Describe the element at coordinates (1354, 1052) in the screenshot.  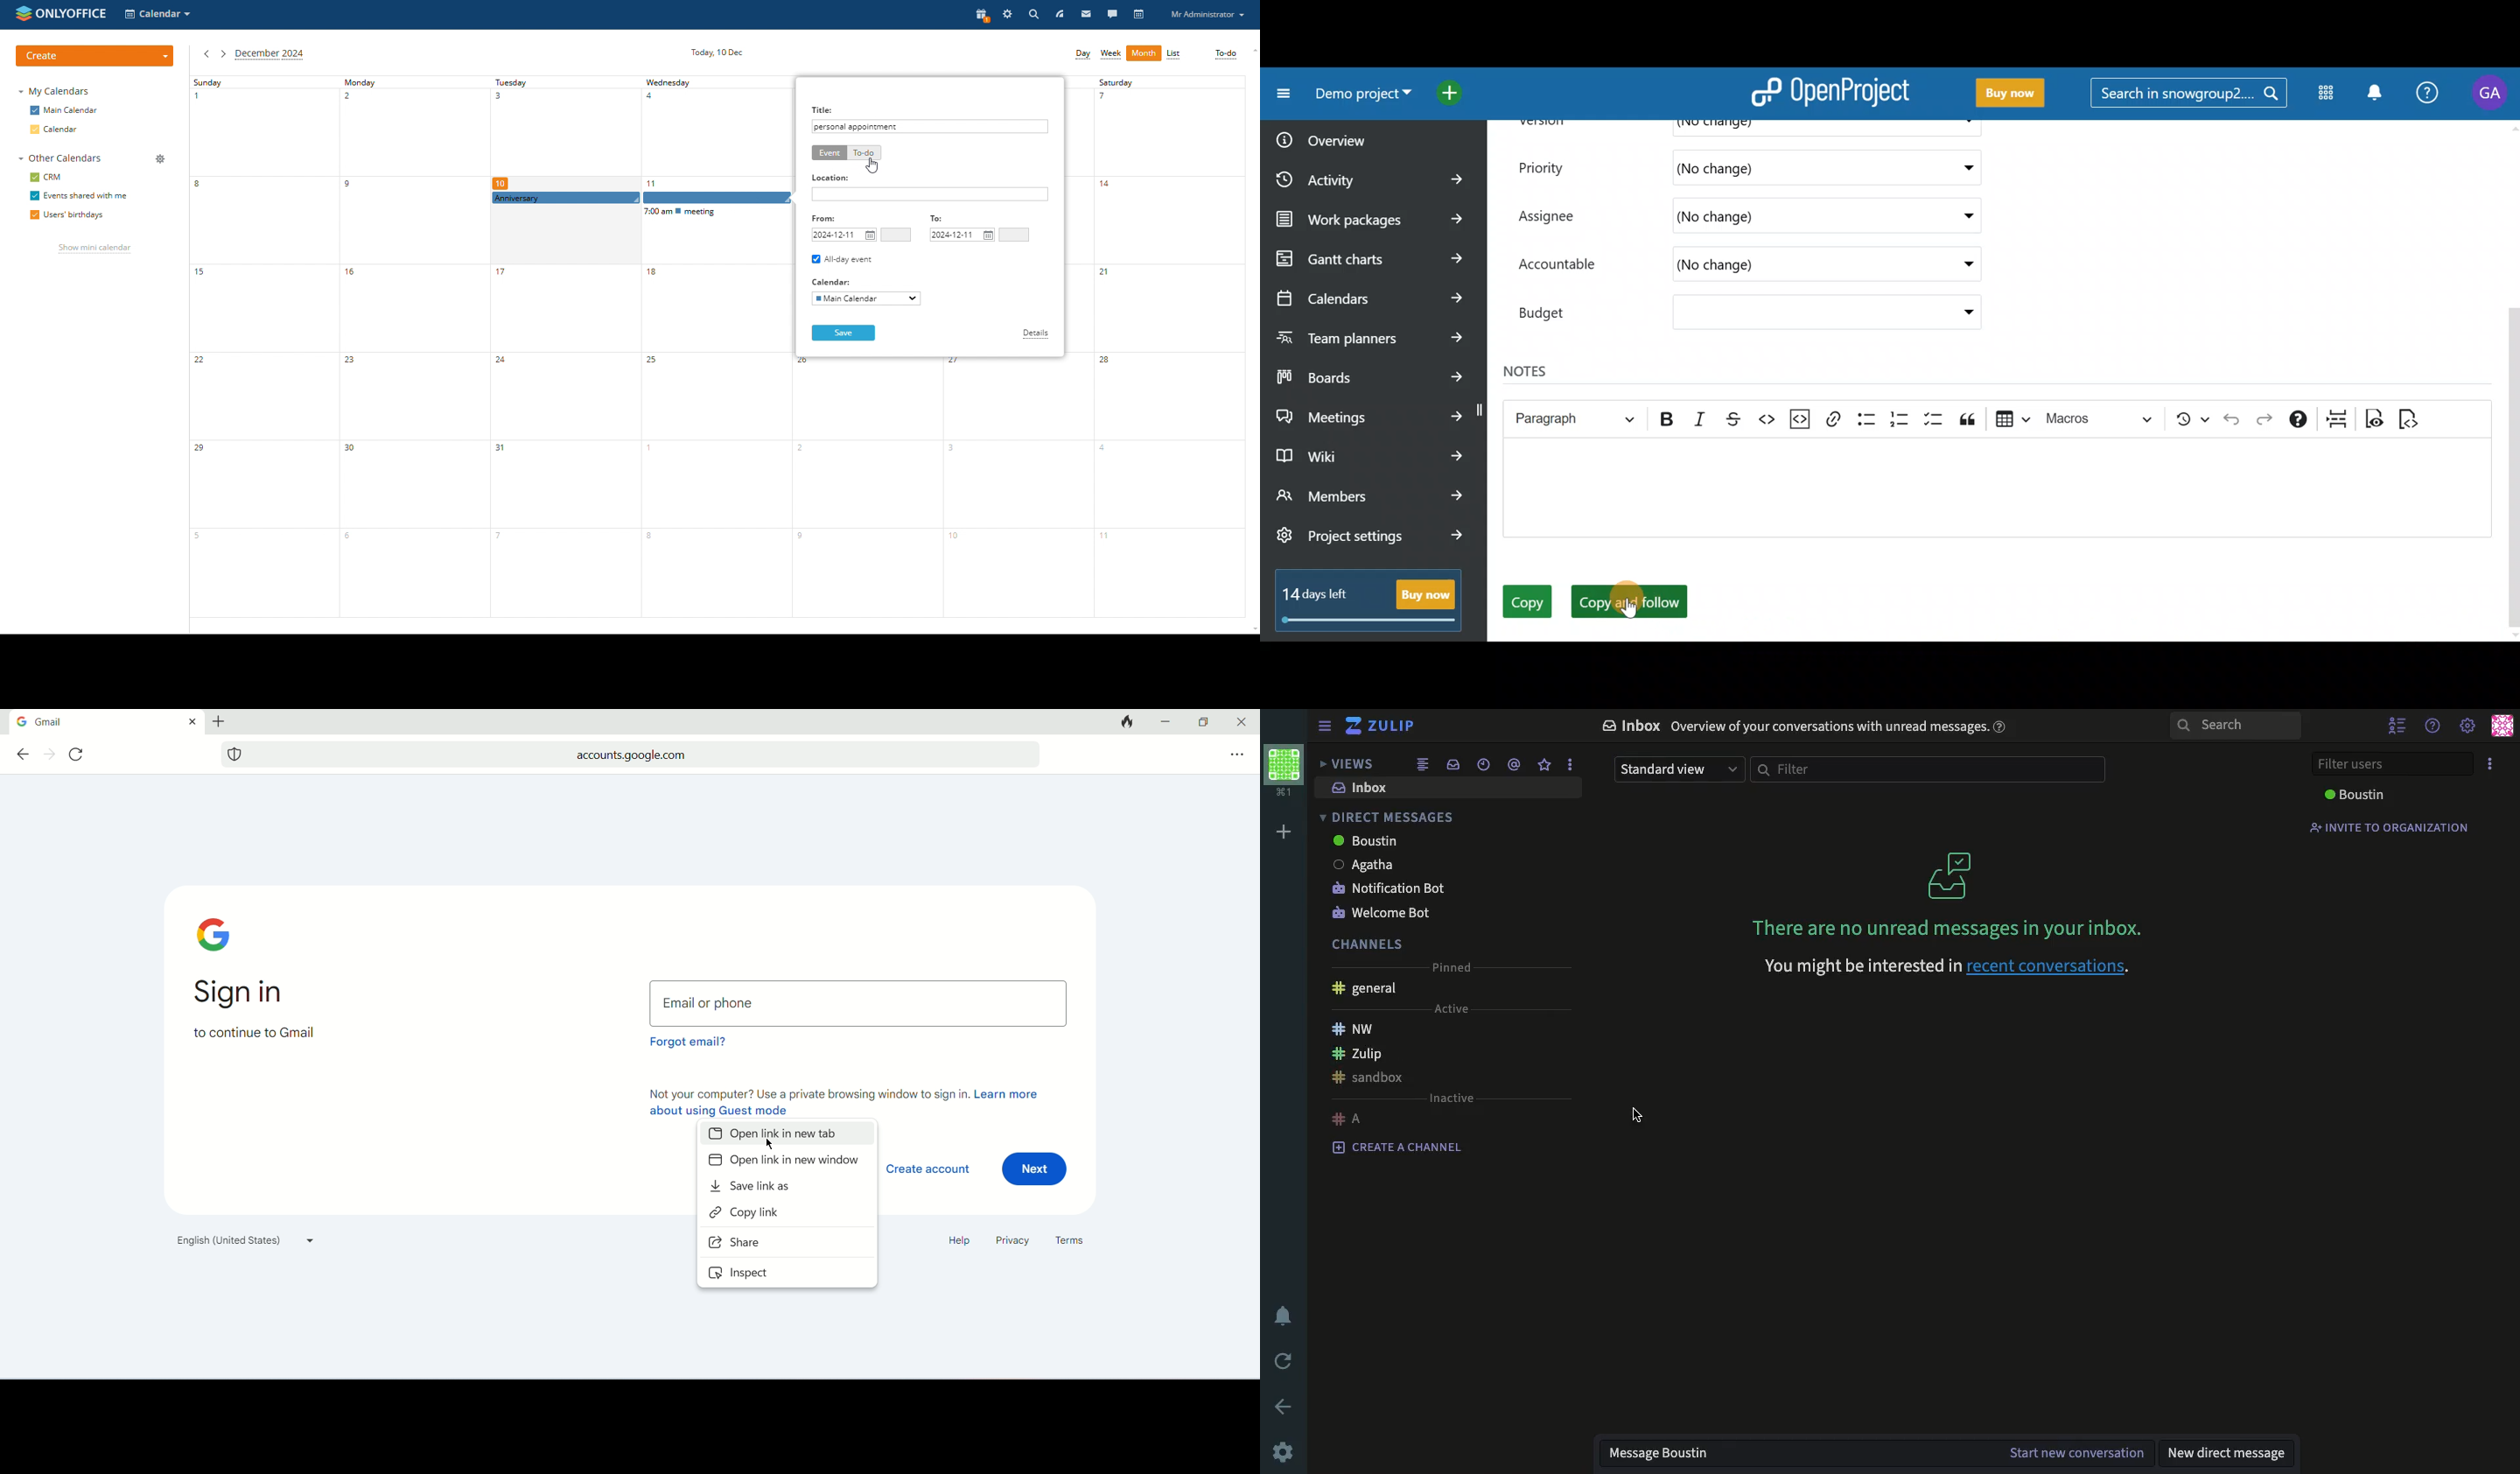
I see `Zulip` at that location.